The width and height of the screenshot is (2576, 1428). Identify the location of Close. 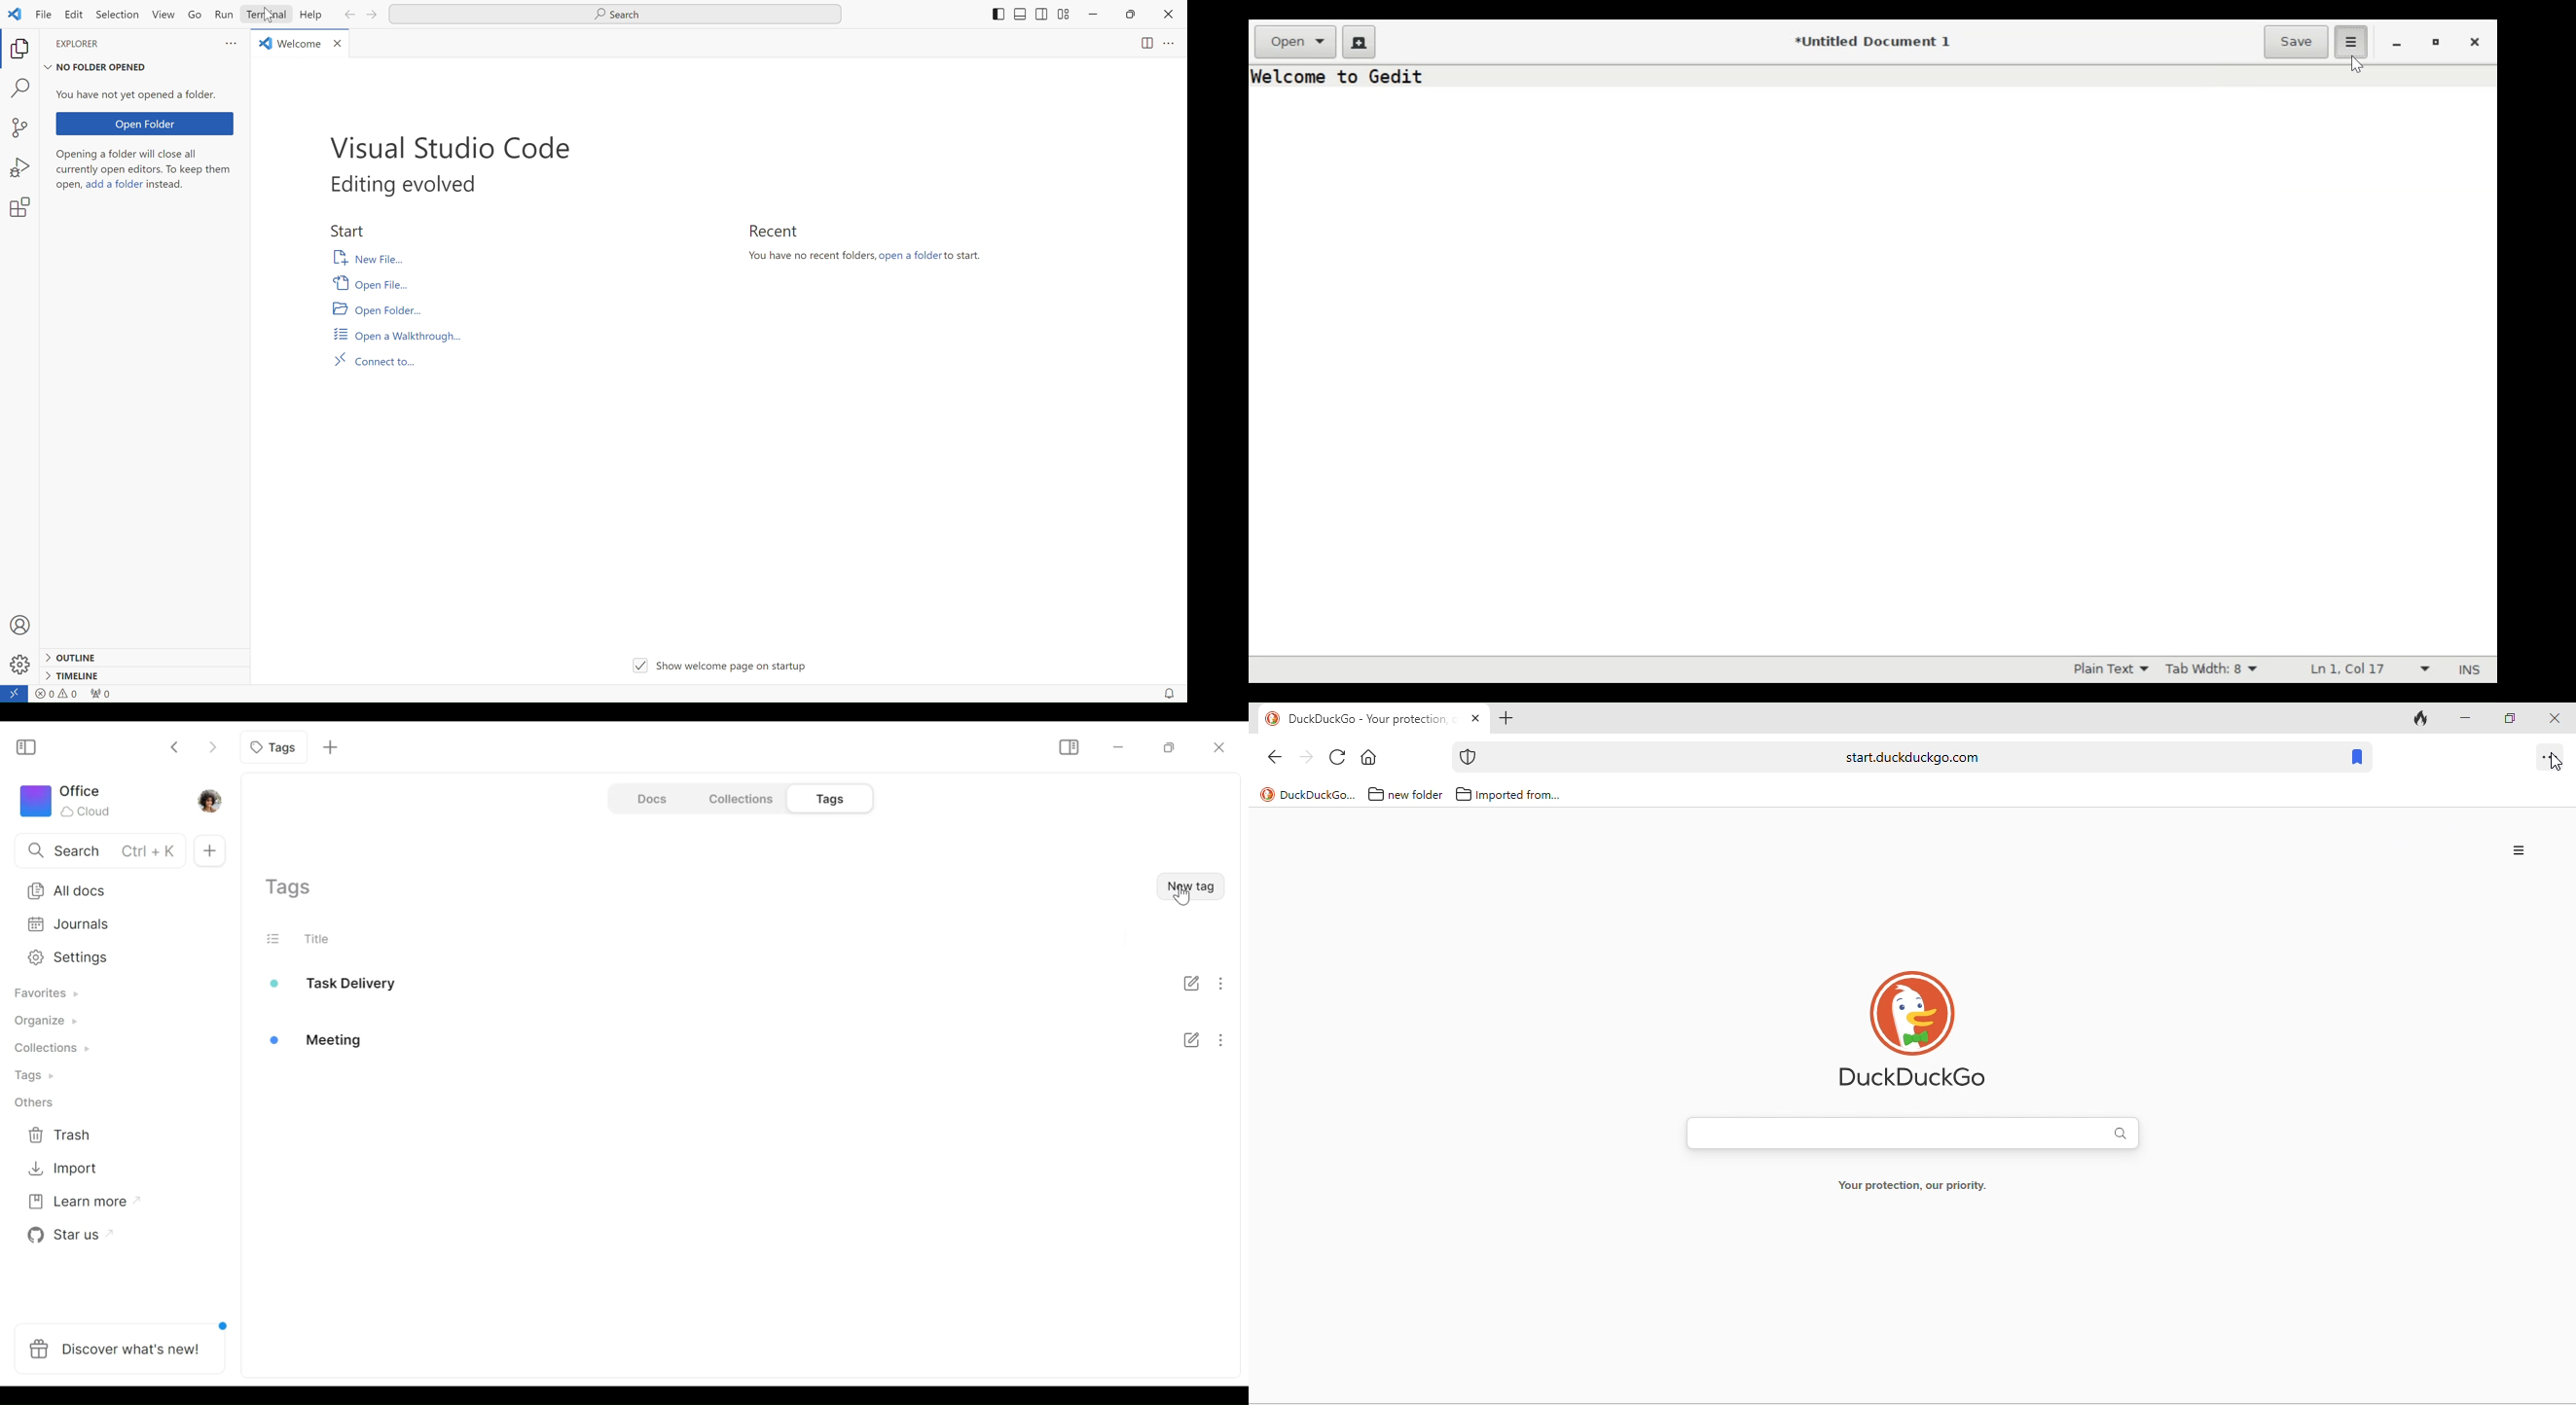
(1221, 746).